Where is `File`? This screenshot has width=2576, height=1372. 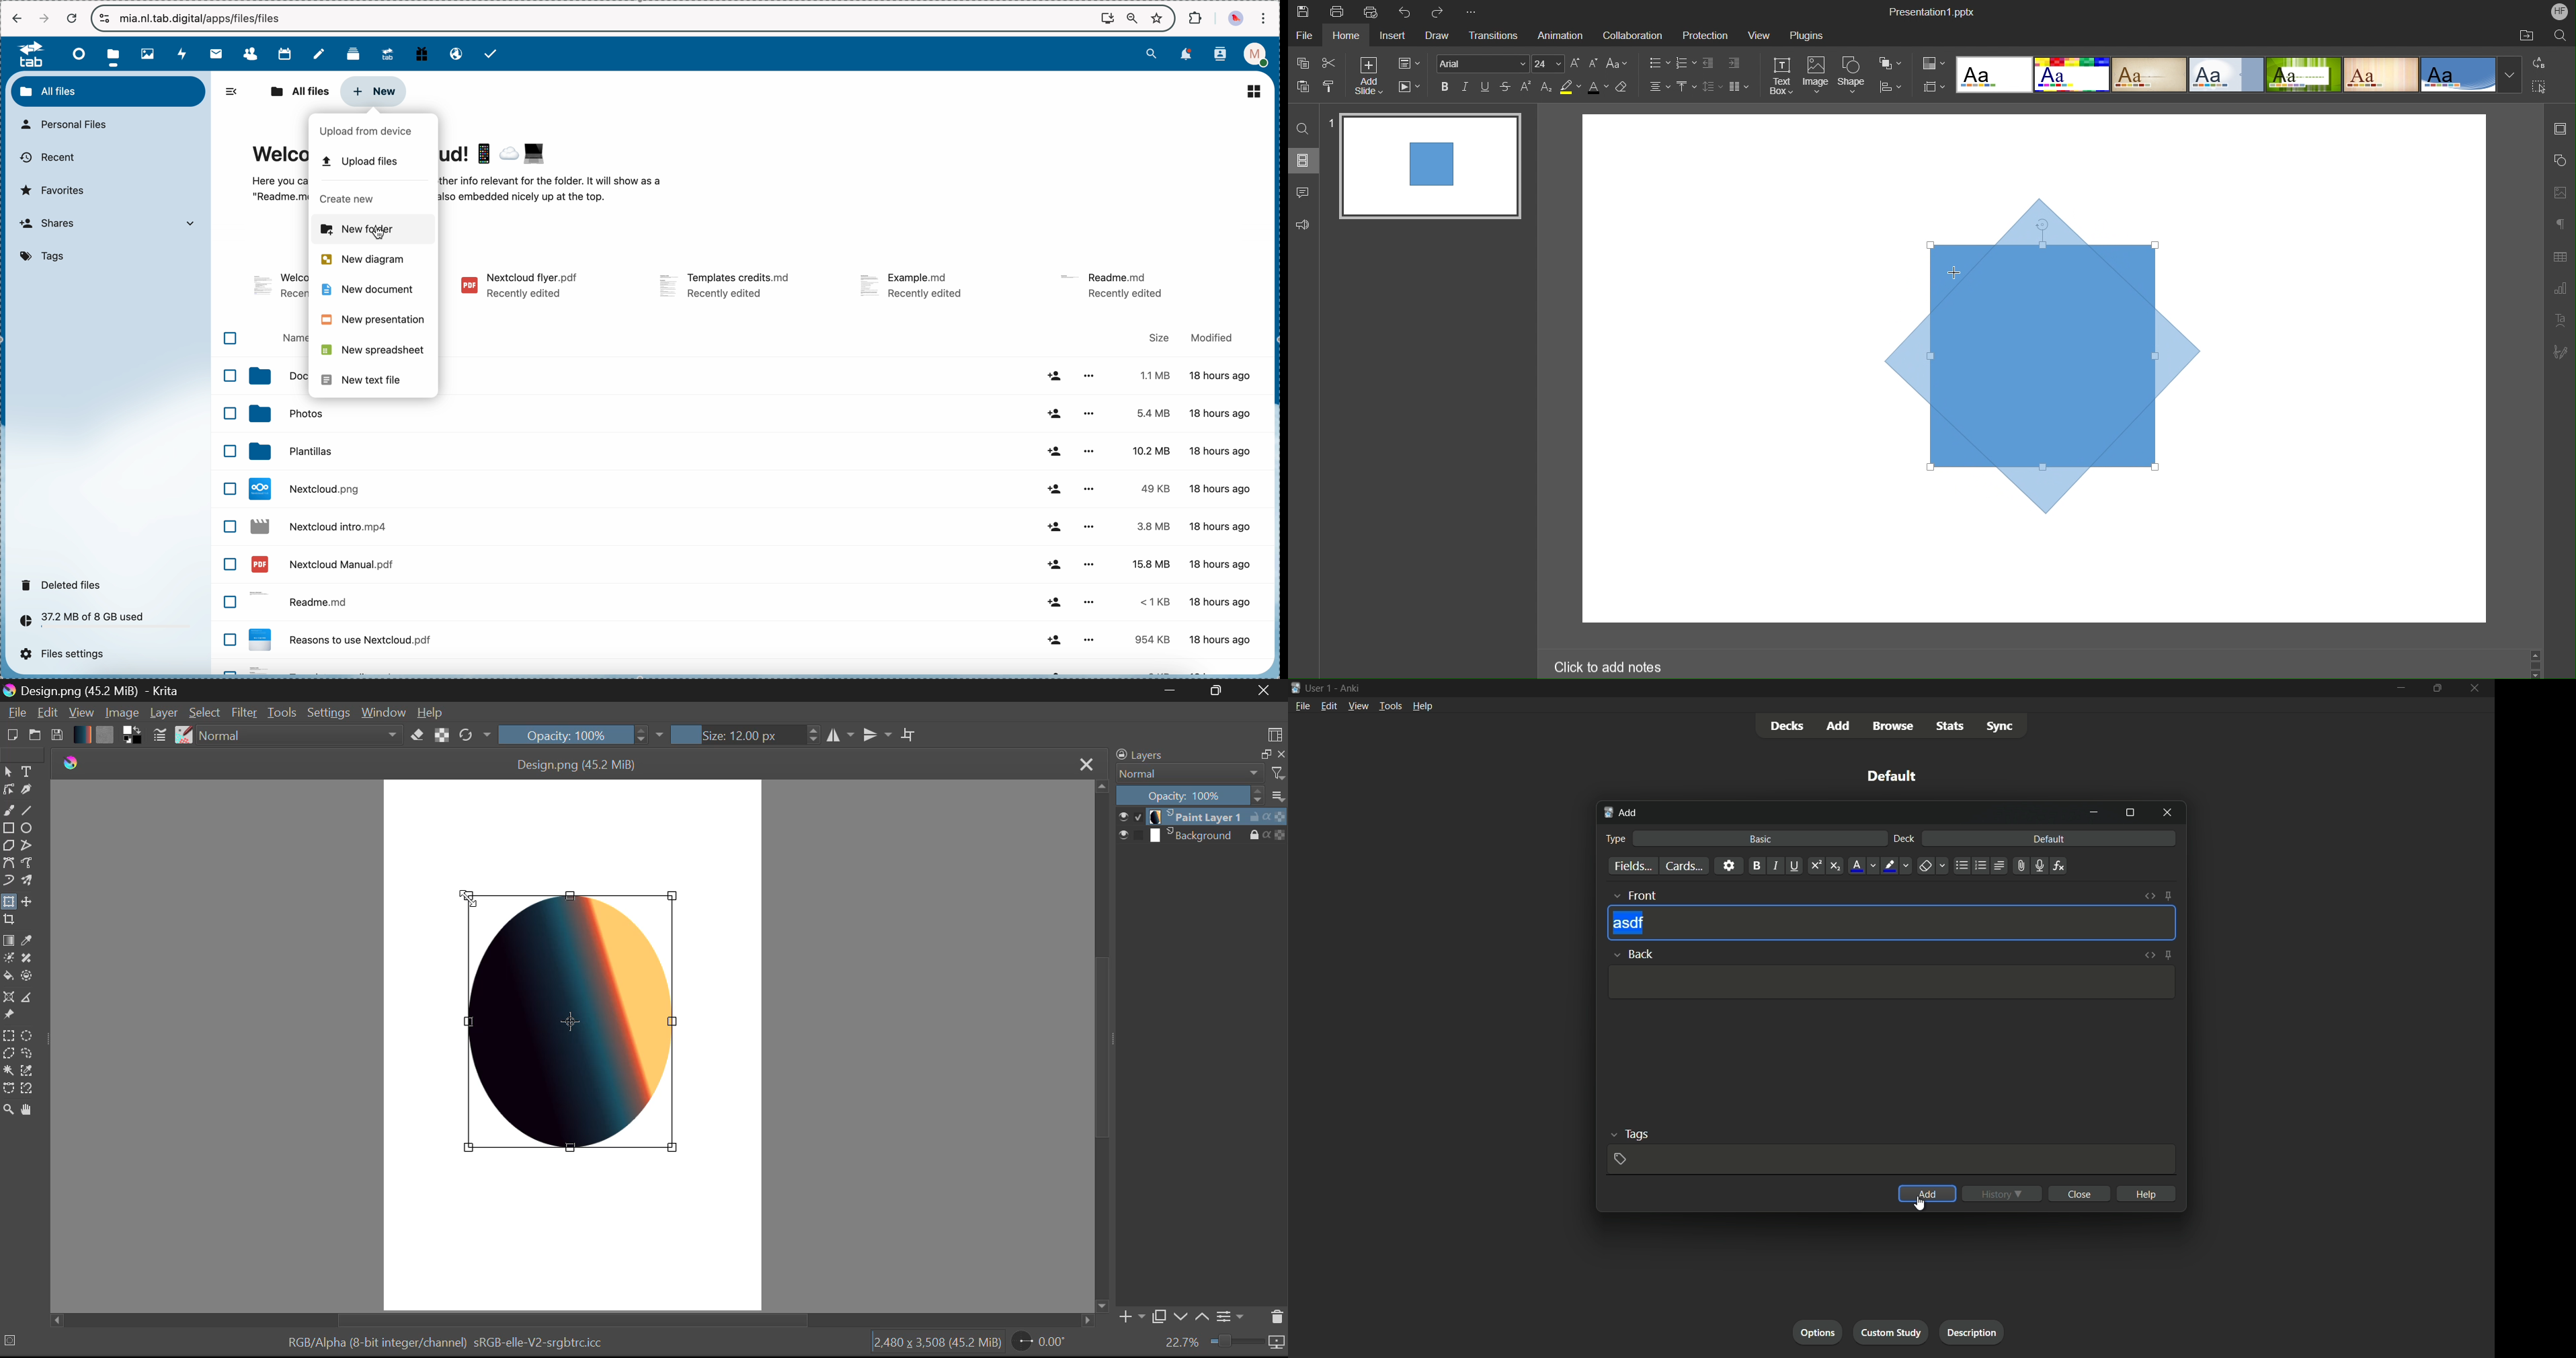
File is located at coordinates (1305, 34).